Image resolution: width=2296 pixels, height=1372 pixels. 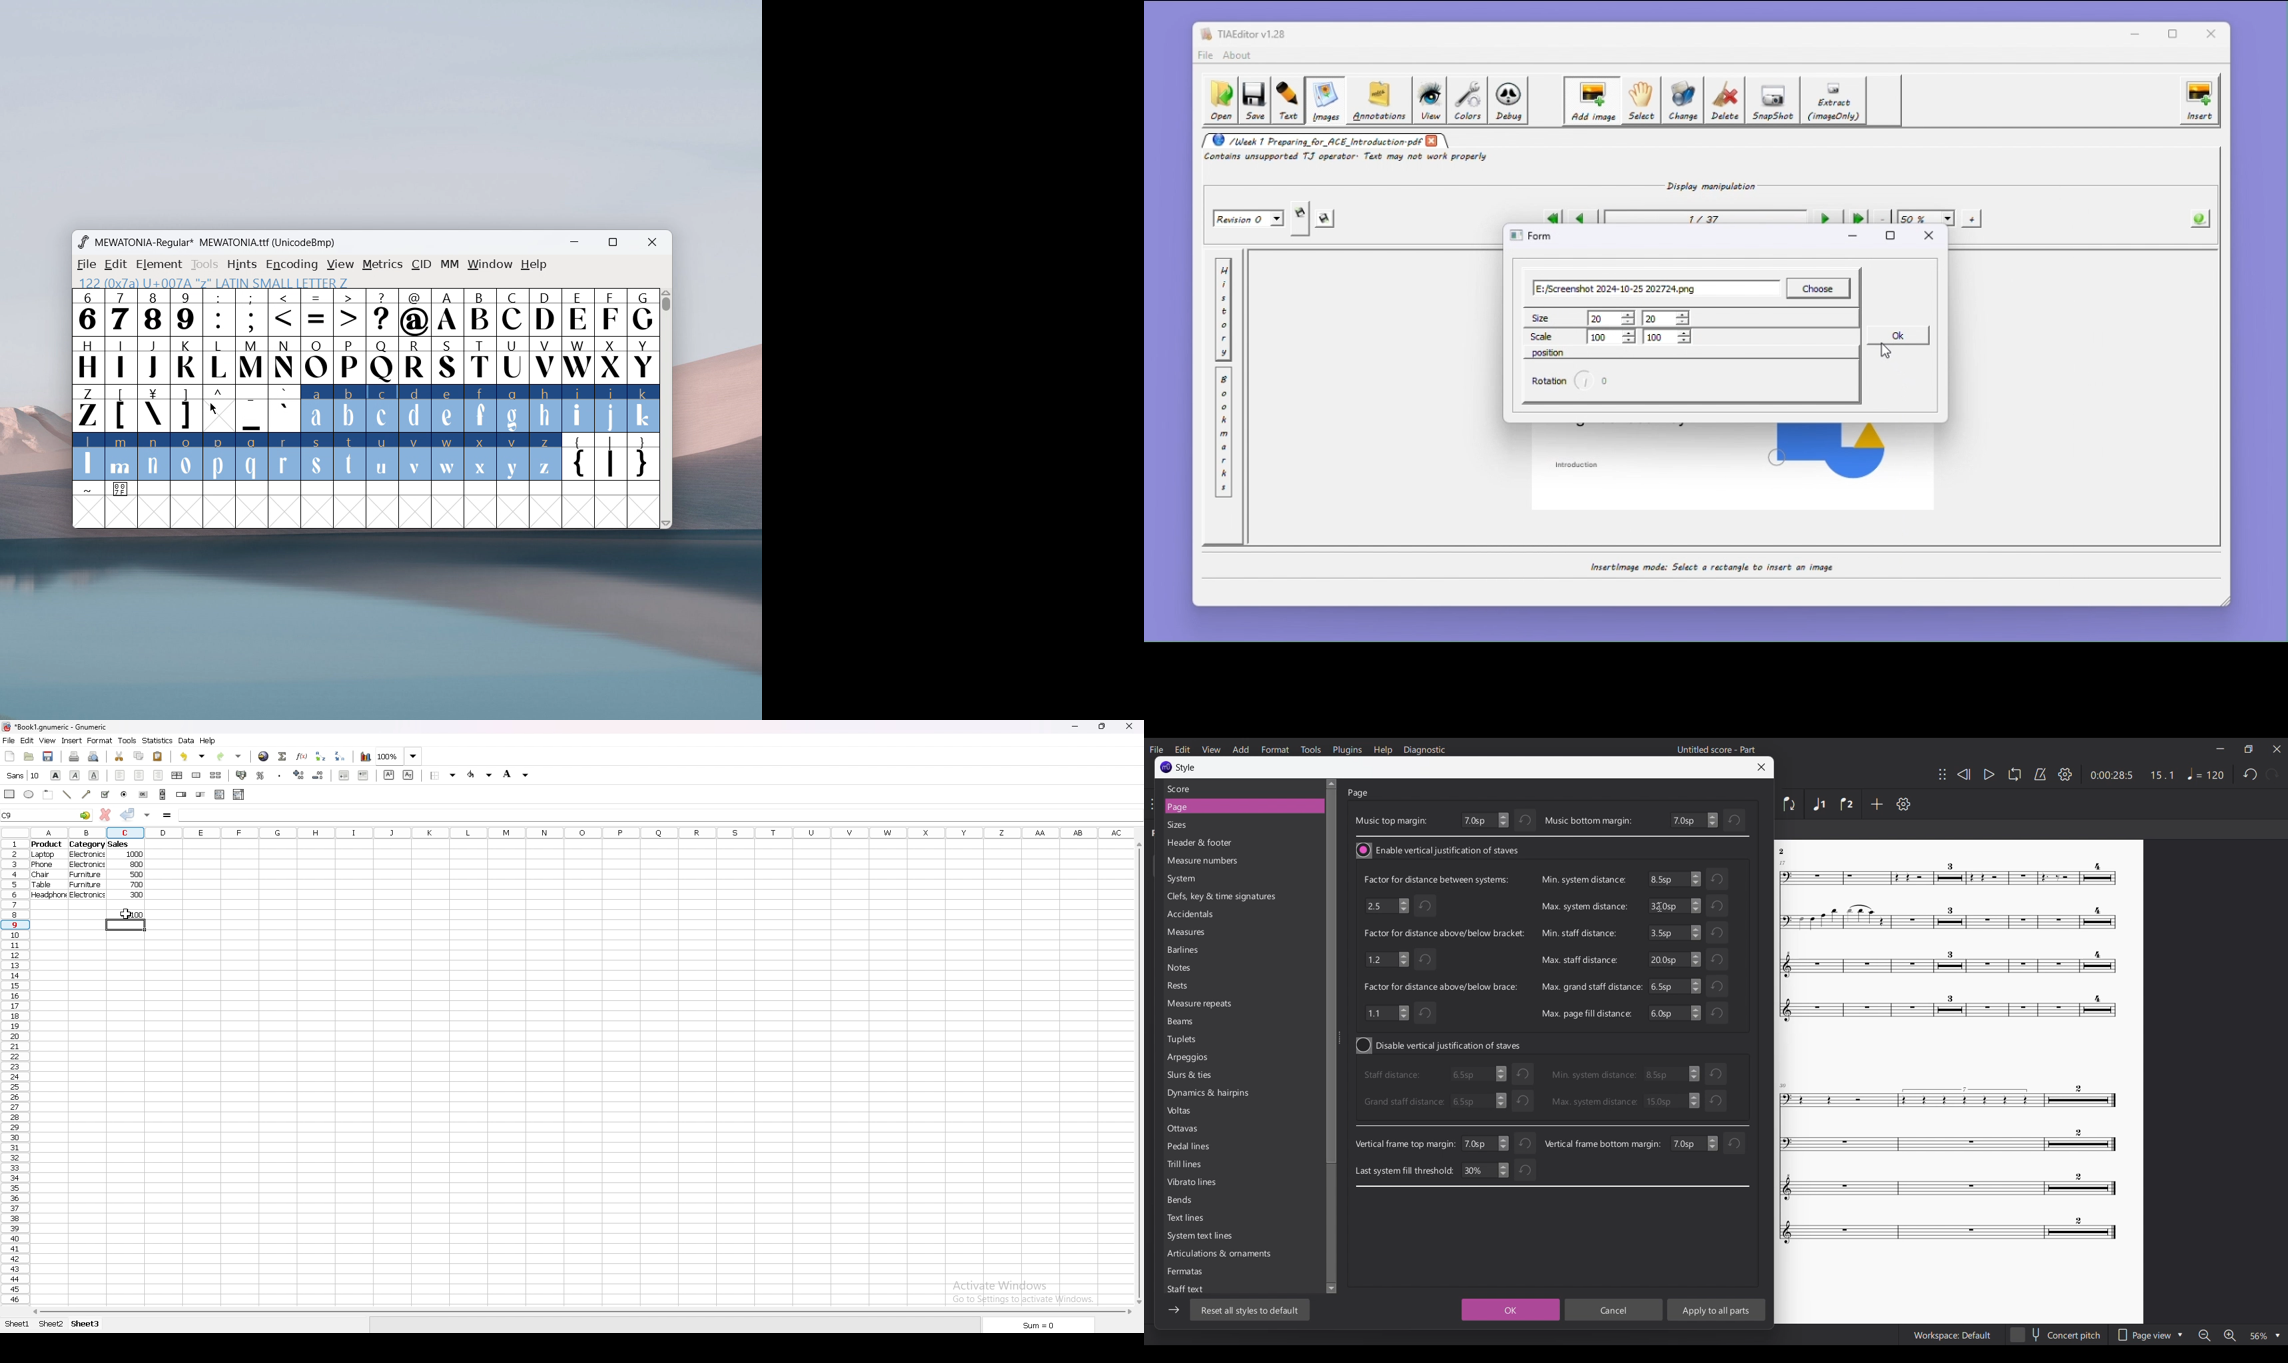 What do you see at coordinates (366, 758) in the screenshot?
I see `chart` at bounding box center [366, 758].